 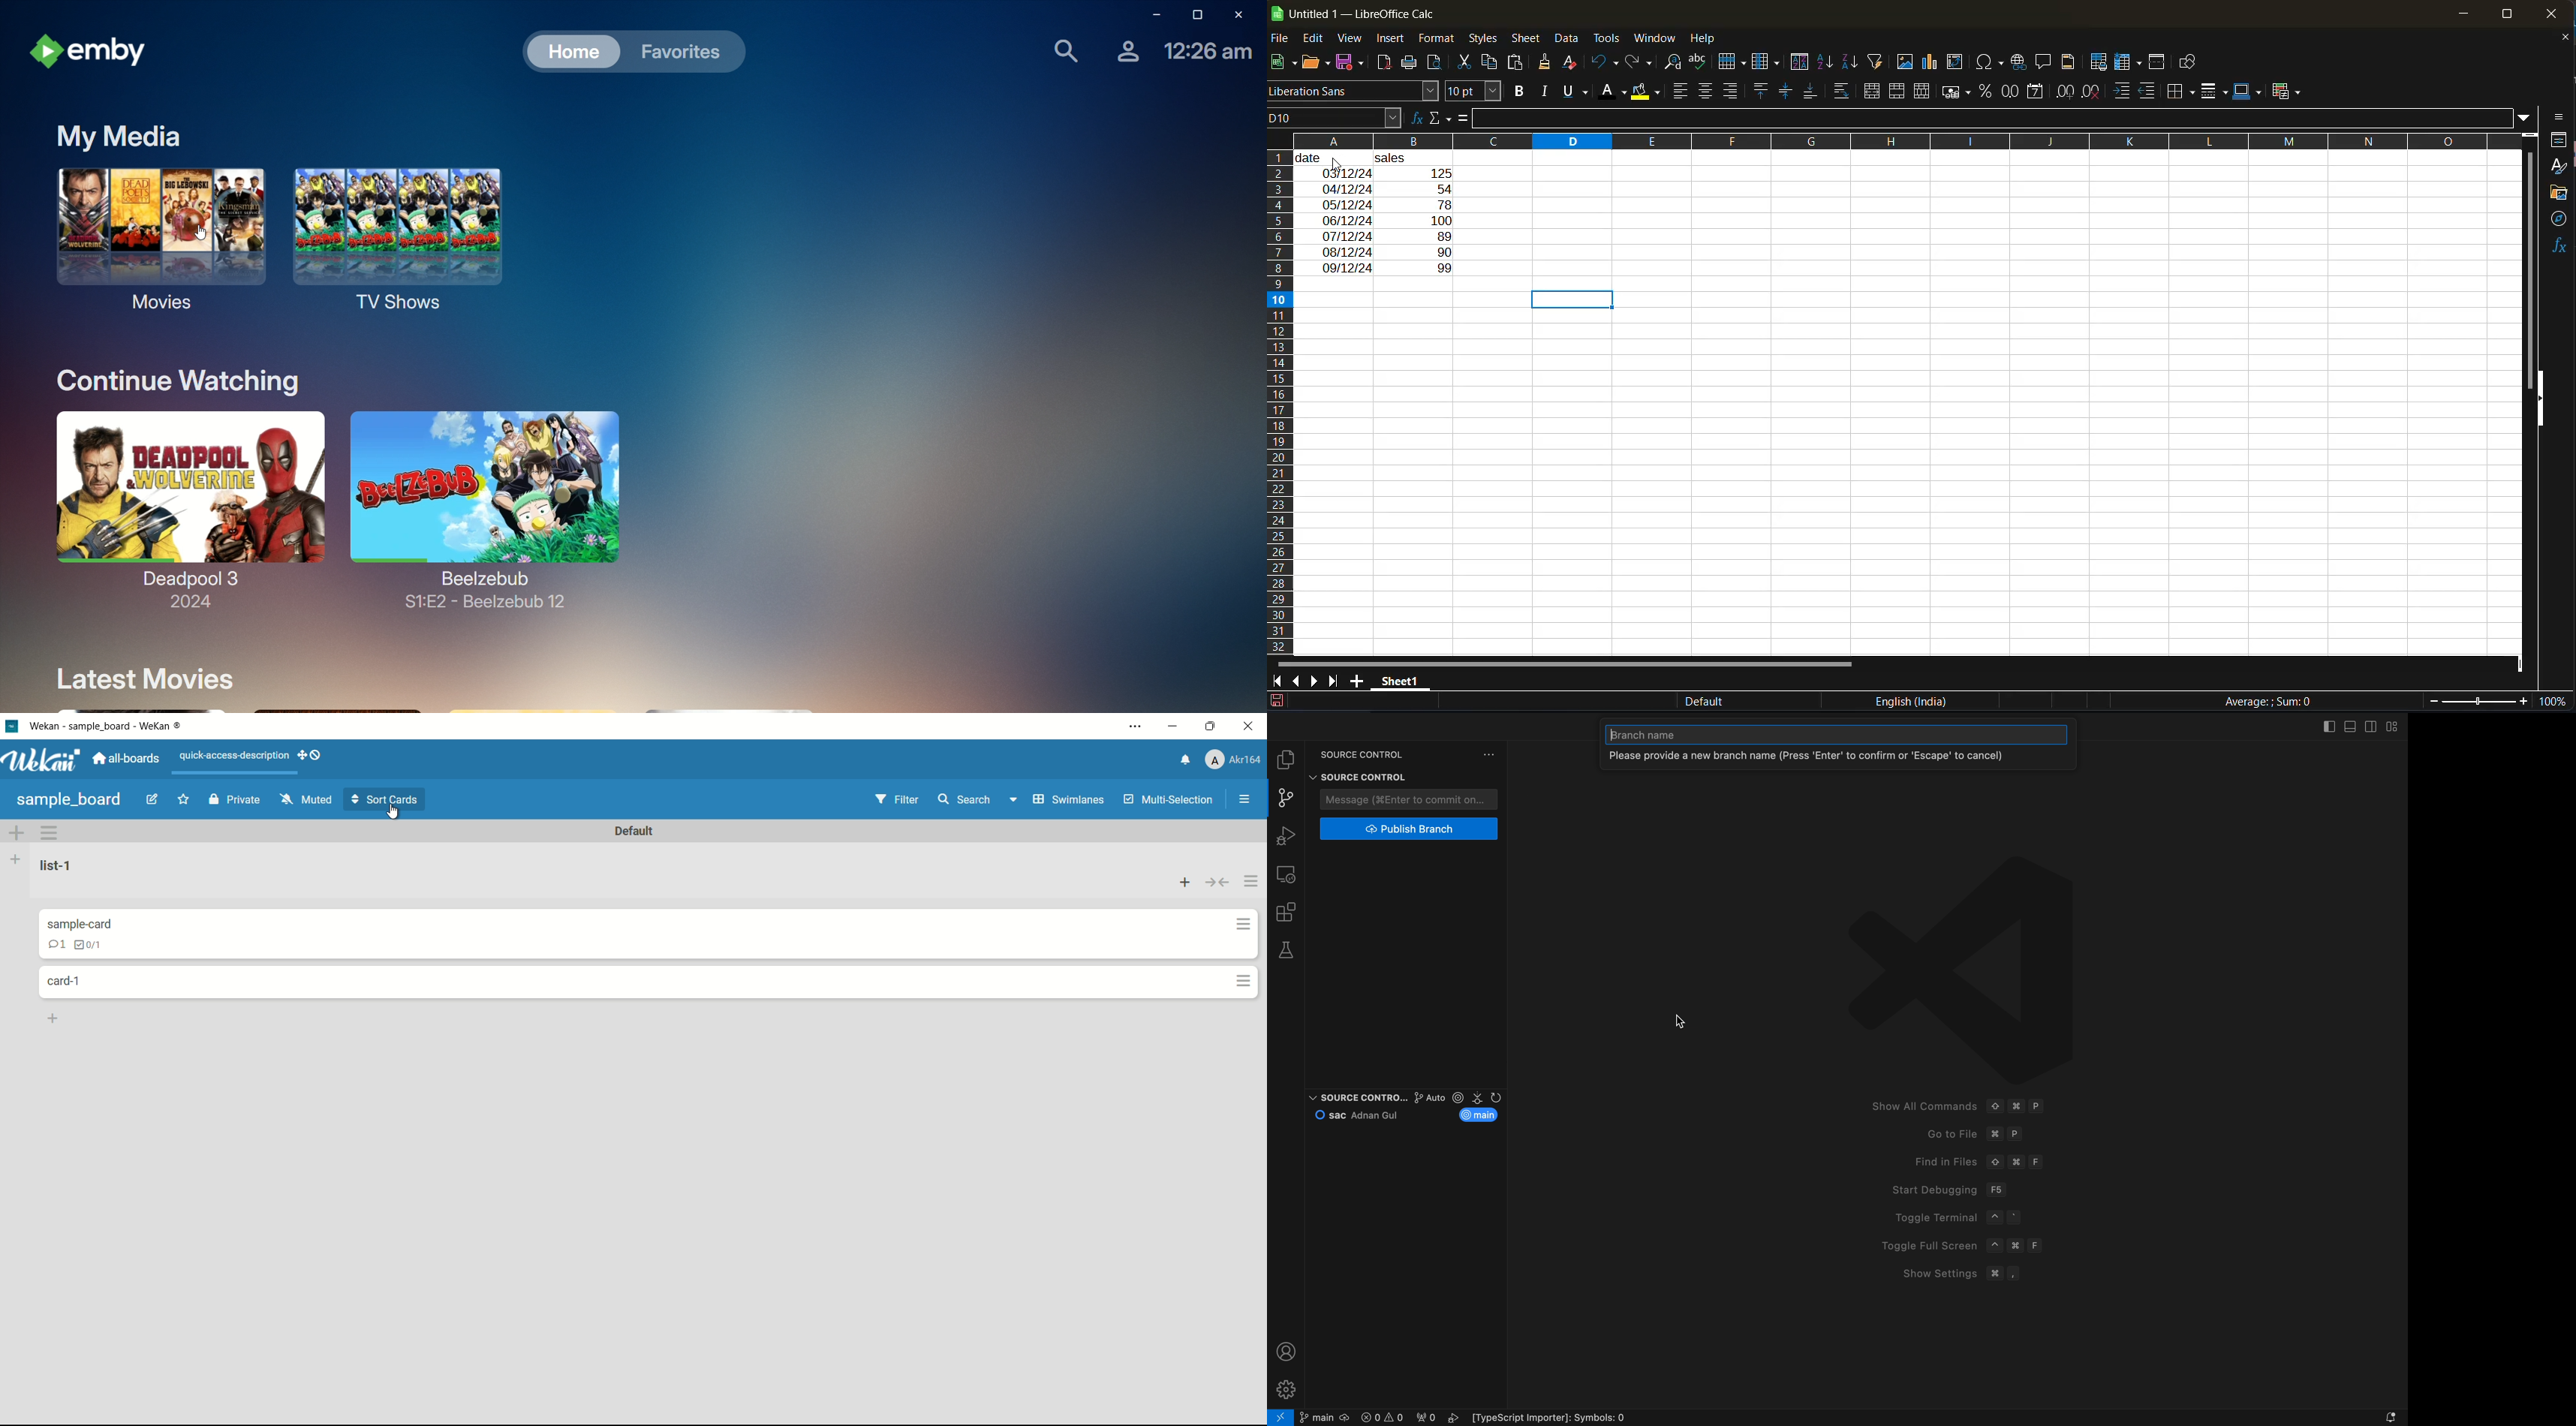 What do you see at coordinates (1136, 727) in the screenshot?
I see `settings and more` at bounding box center [1136, 727].